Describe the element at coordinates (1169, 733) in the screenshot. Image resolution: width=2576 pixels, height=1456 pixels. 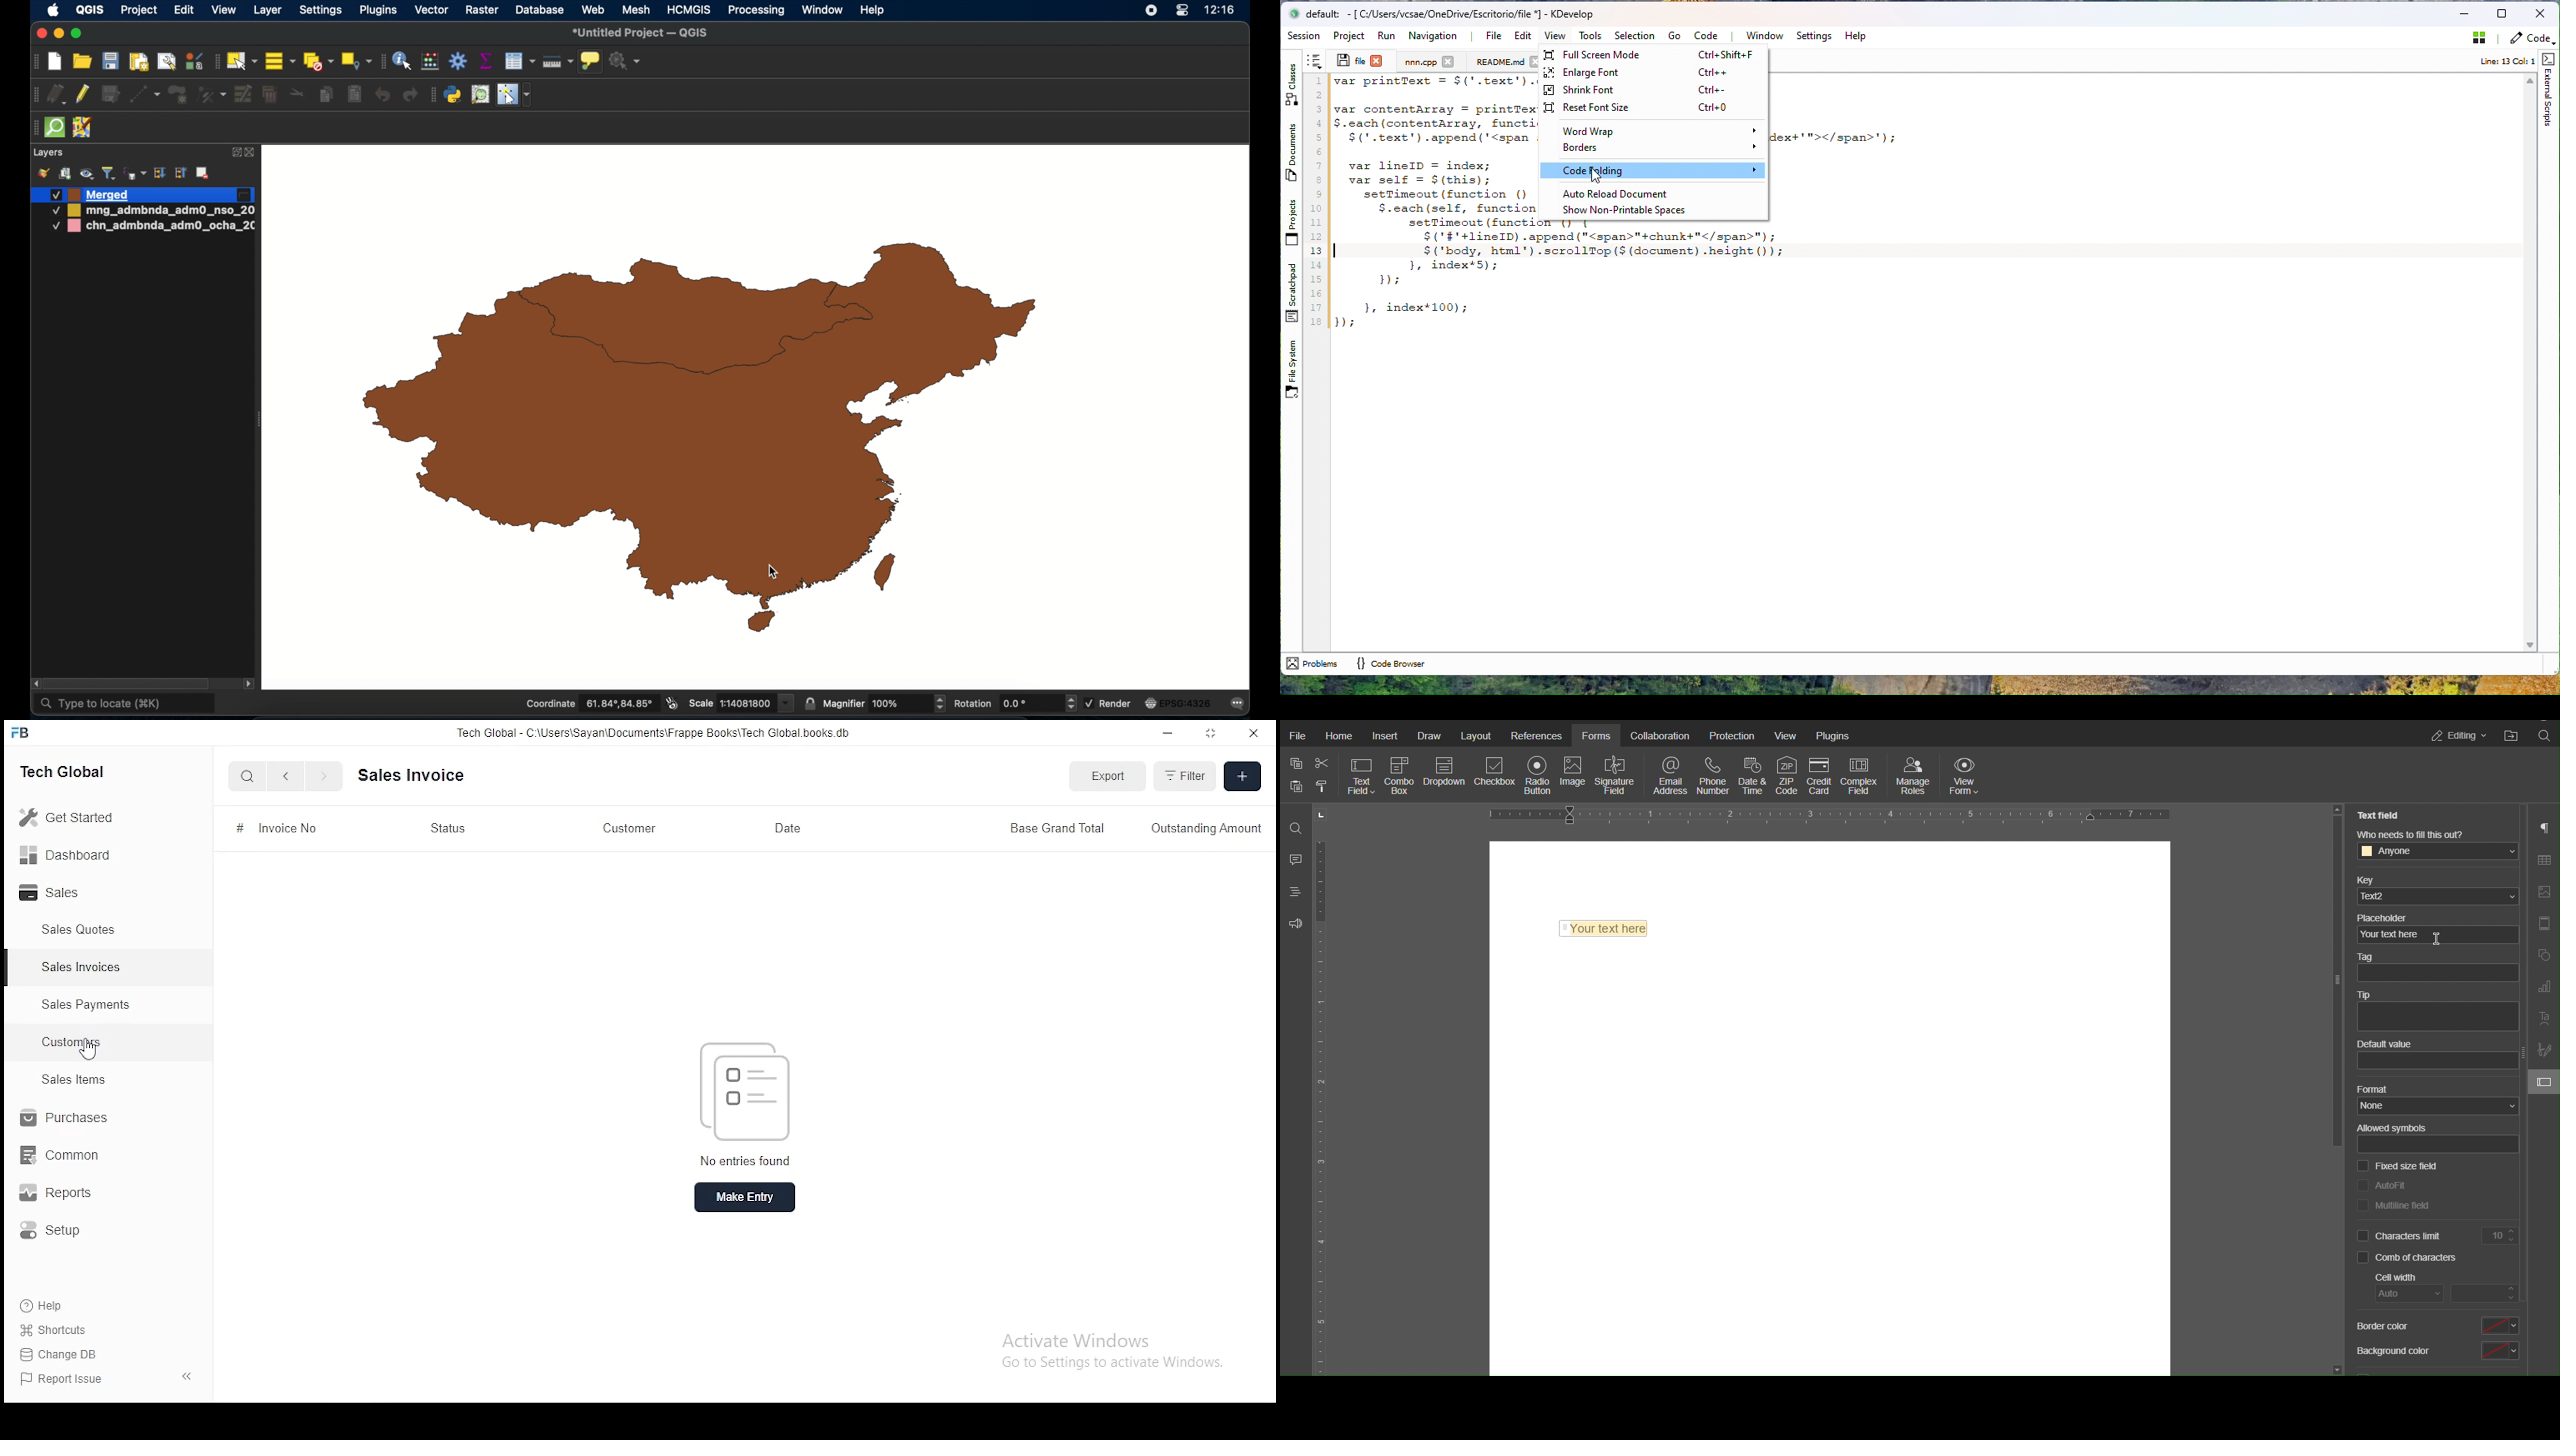
I see `minimize` at that location.